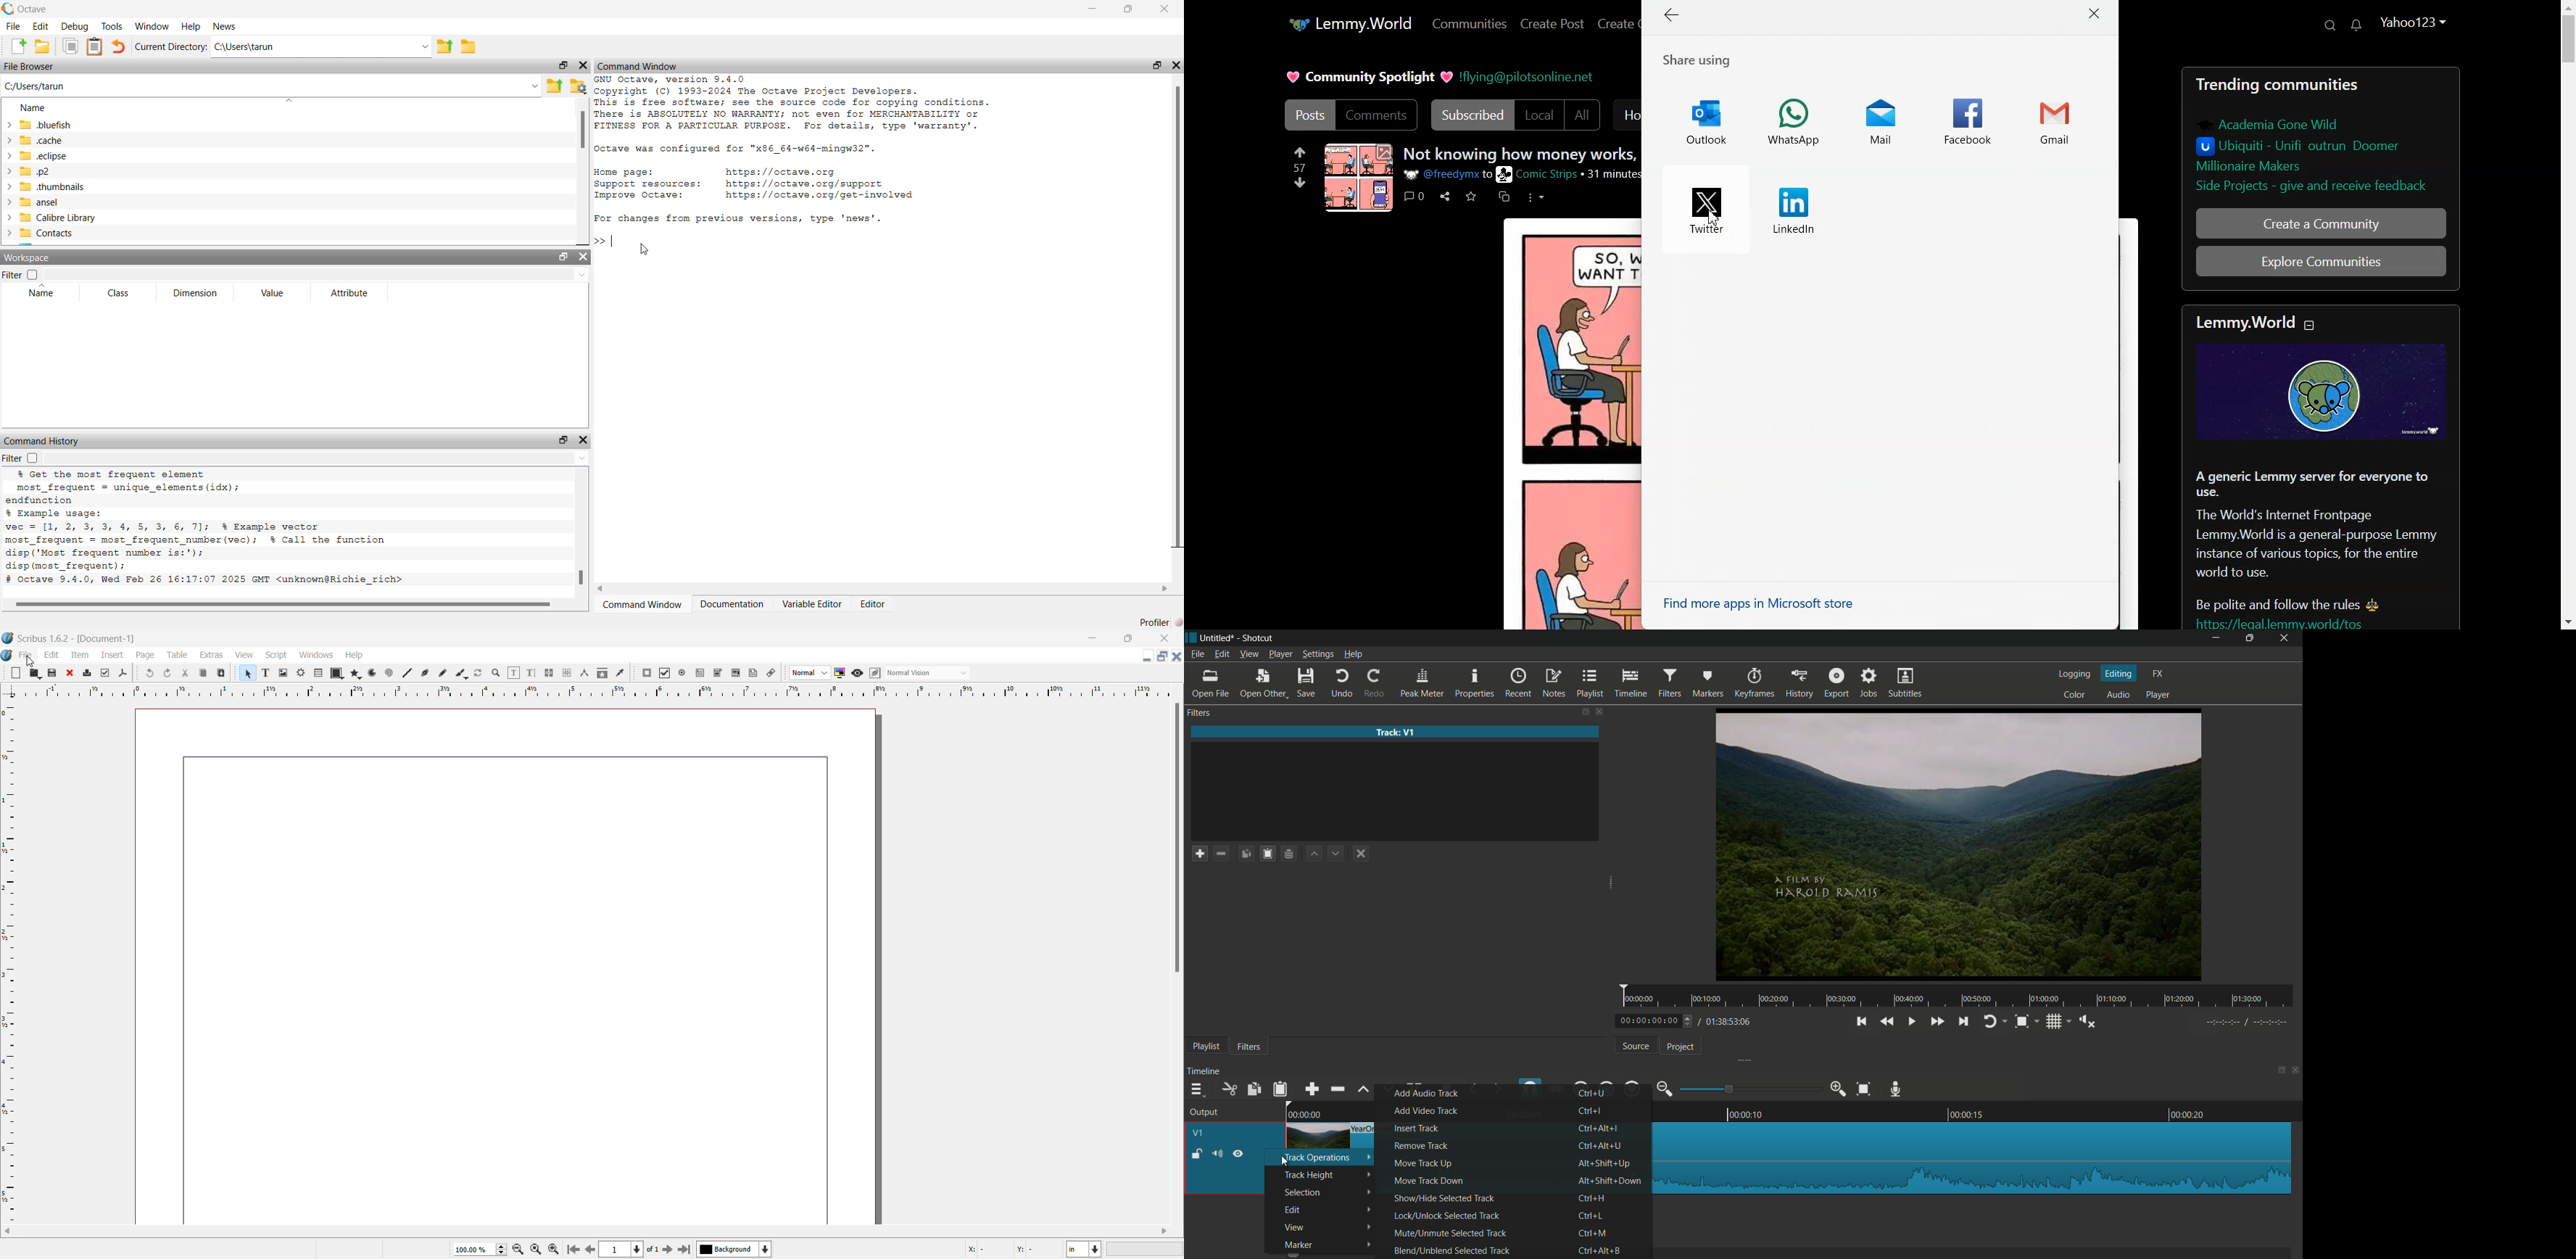  Describe the element at coordinates (1216, 1154) in the screenshot. I see `mute` at that location.